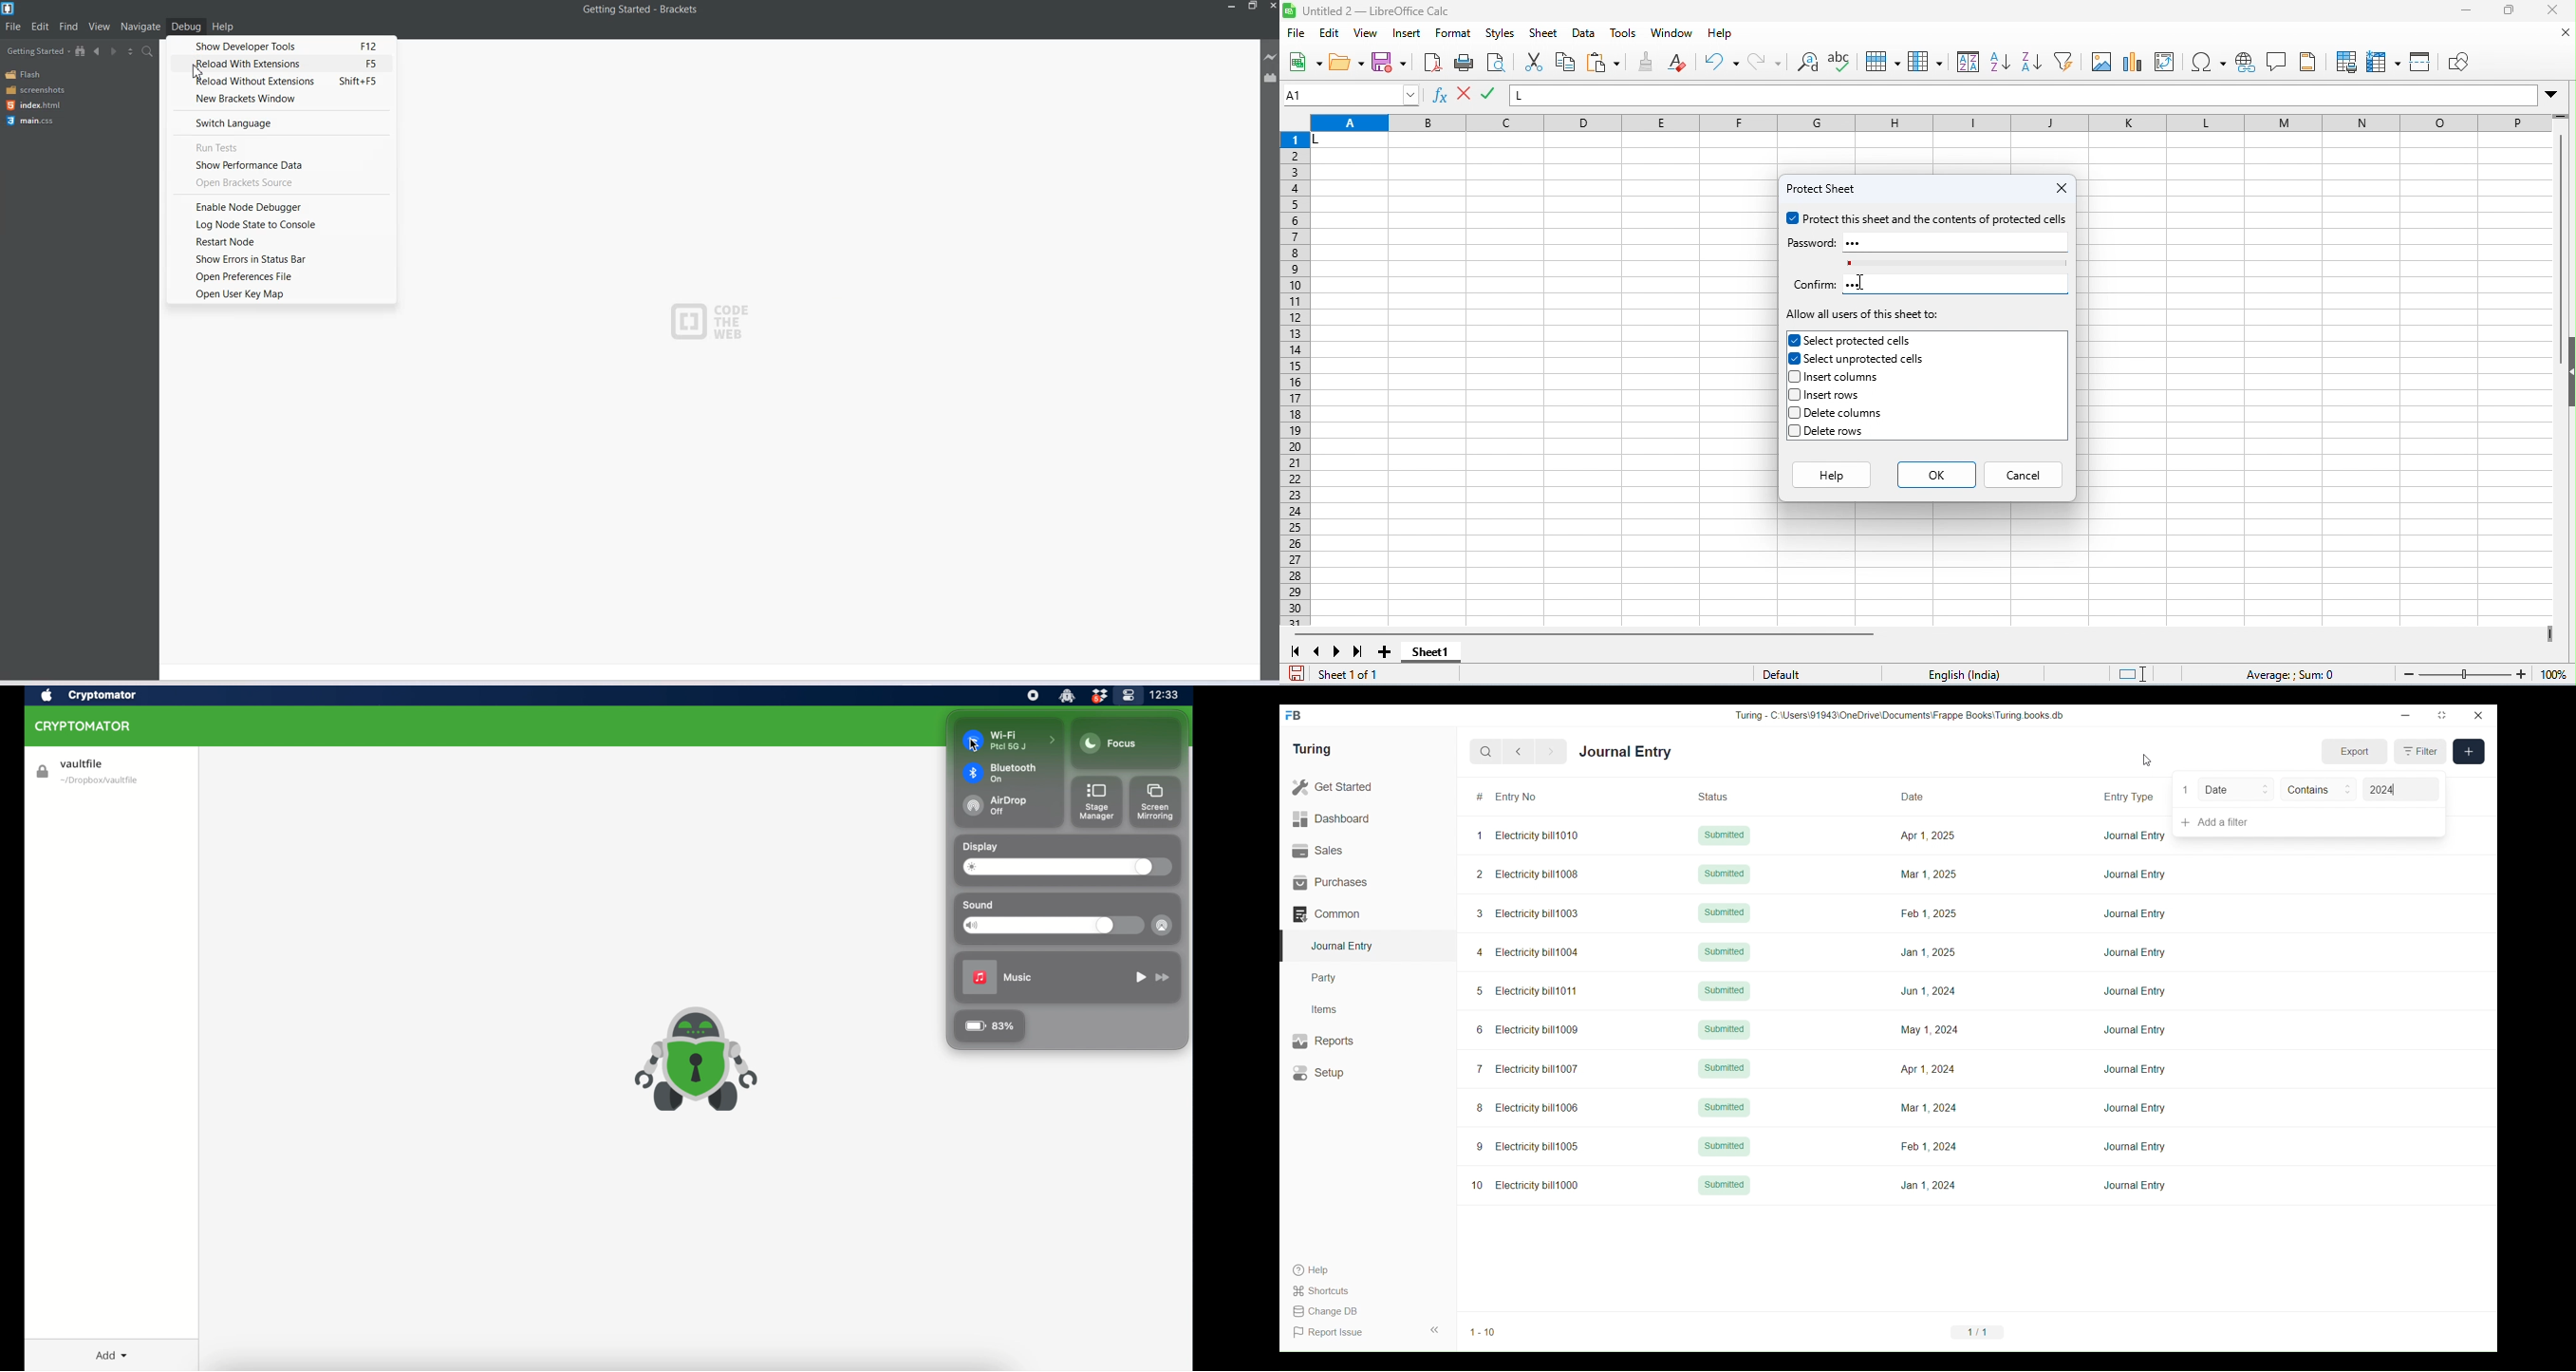 This screenshot has width=2576, height=1372. I want to click on 8 Electricity bill1006, so click(1528, 1108).